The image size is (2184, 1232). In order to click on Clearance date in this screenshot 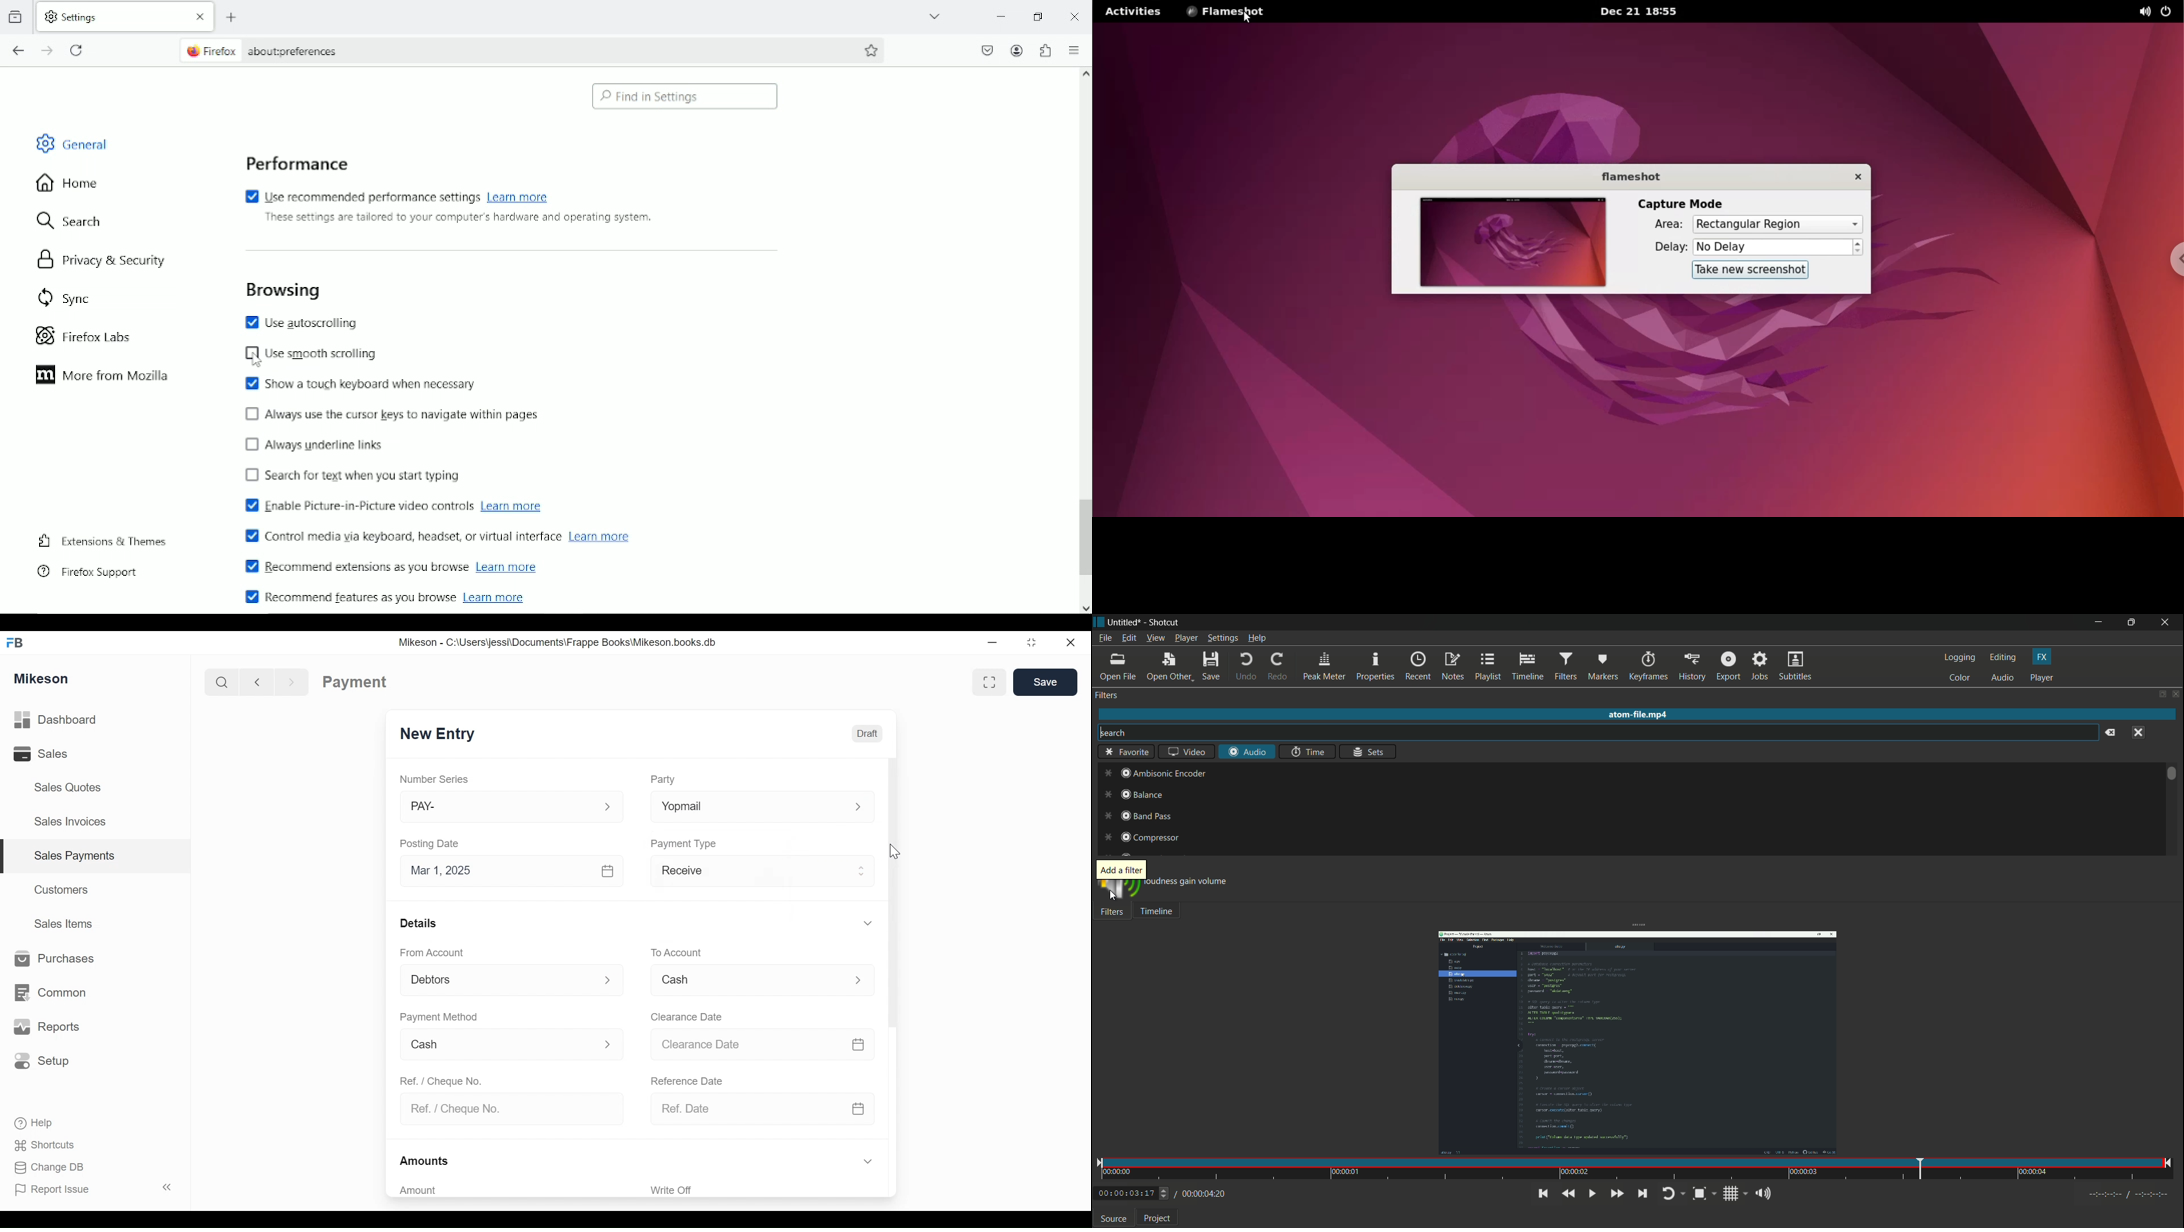, I will do `click(767, 1044)`.